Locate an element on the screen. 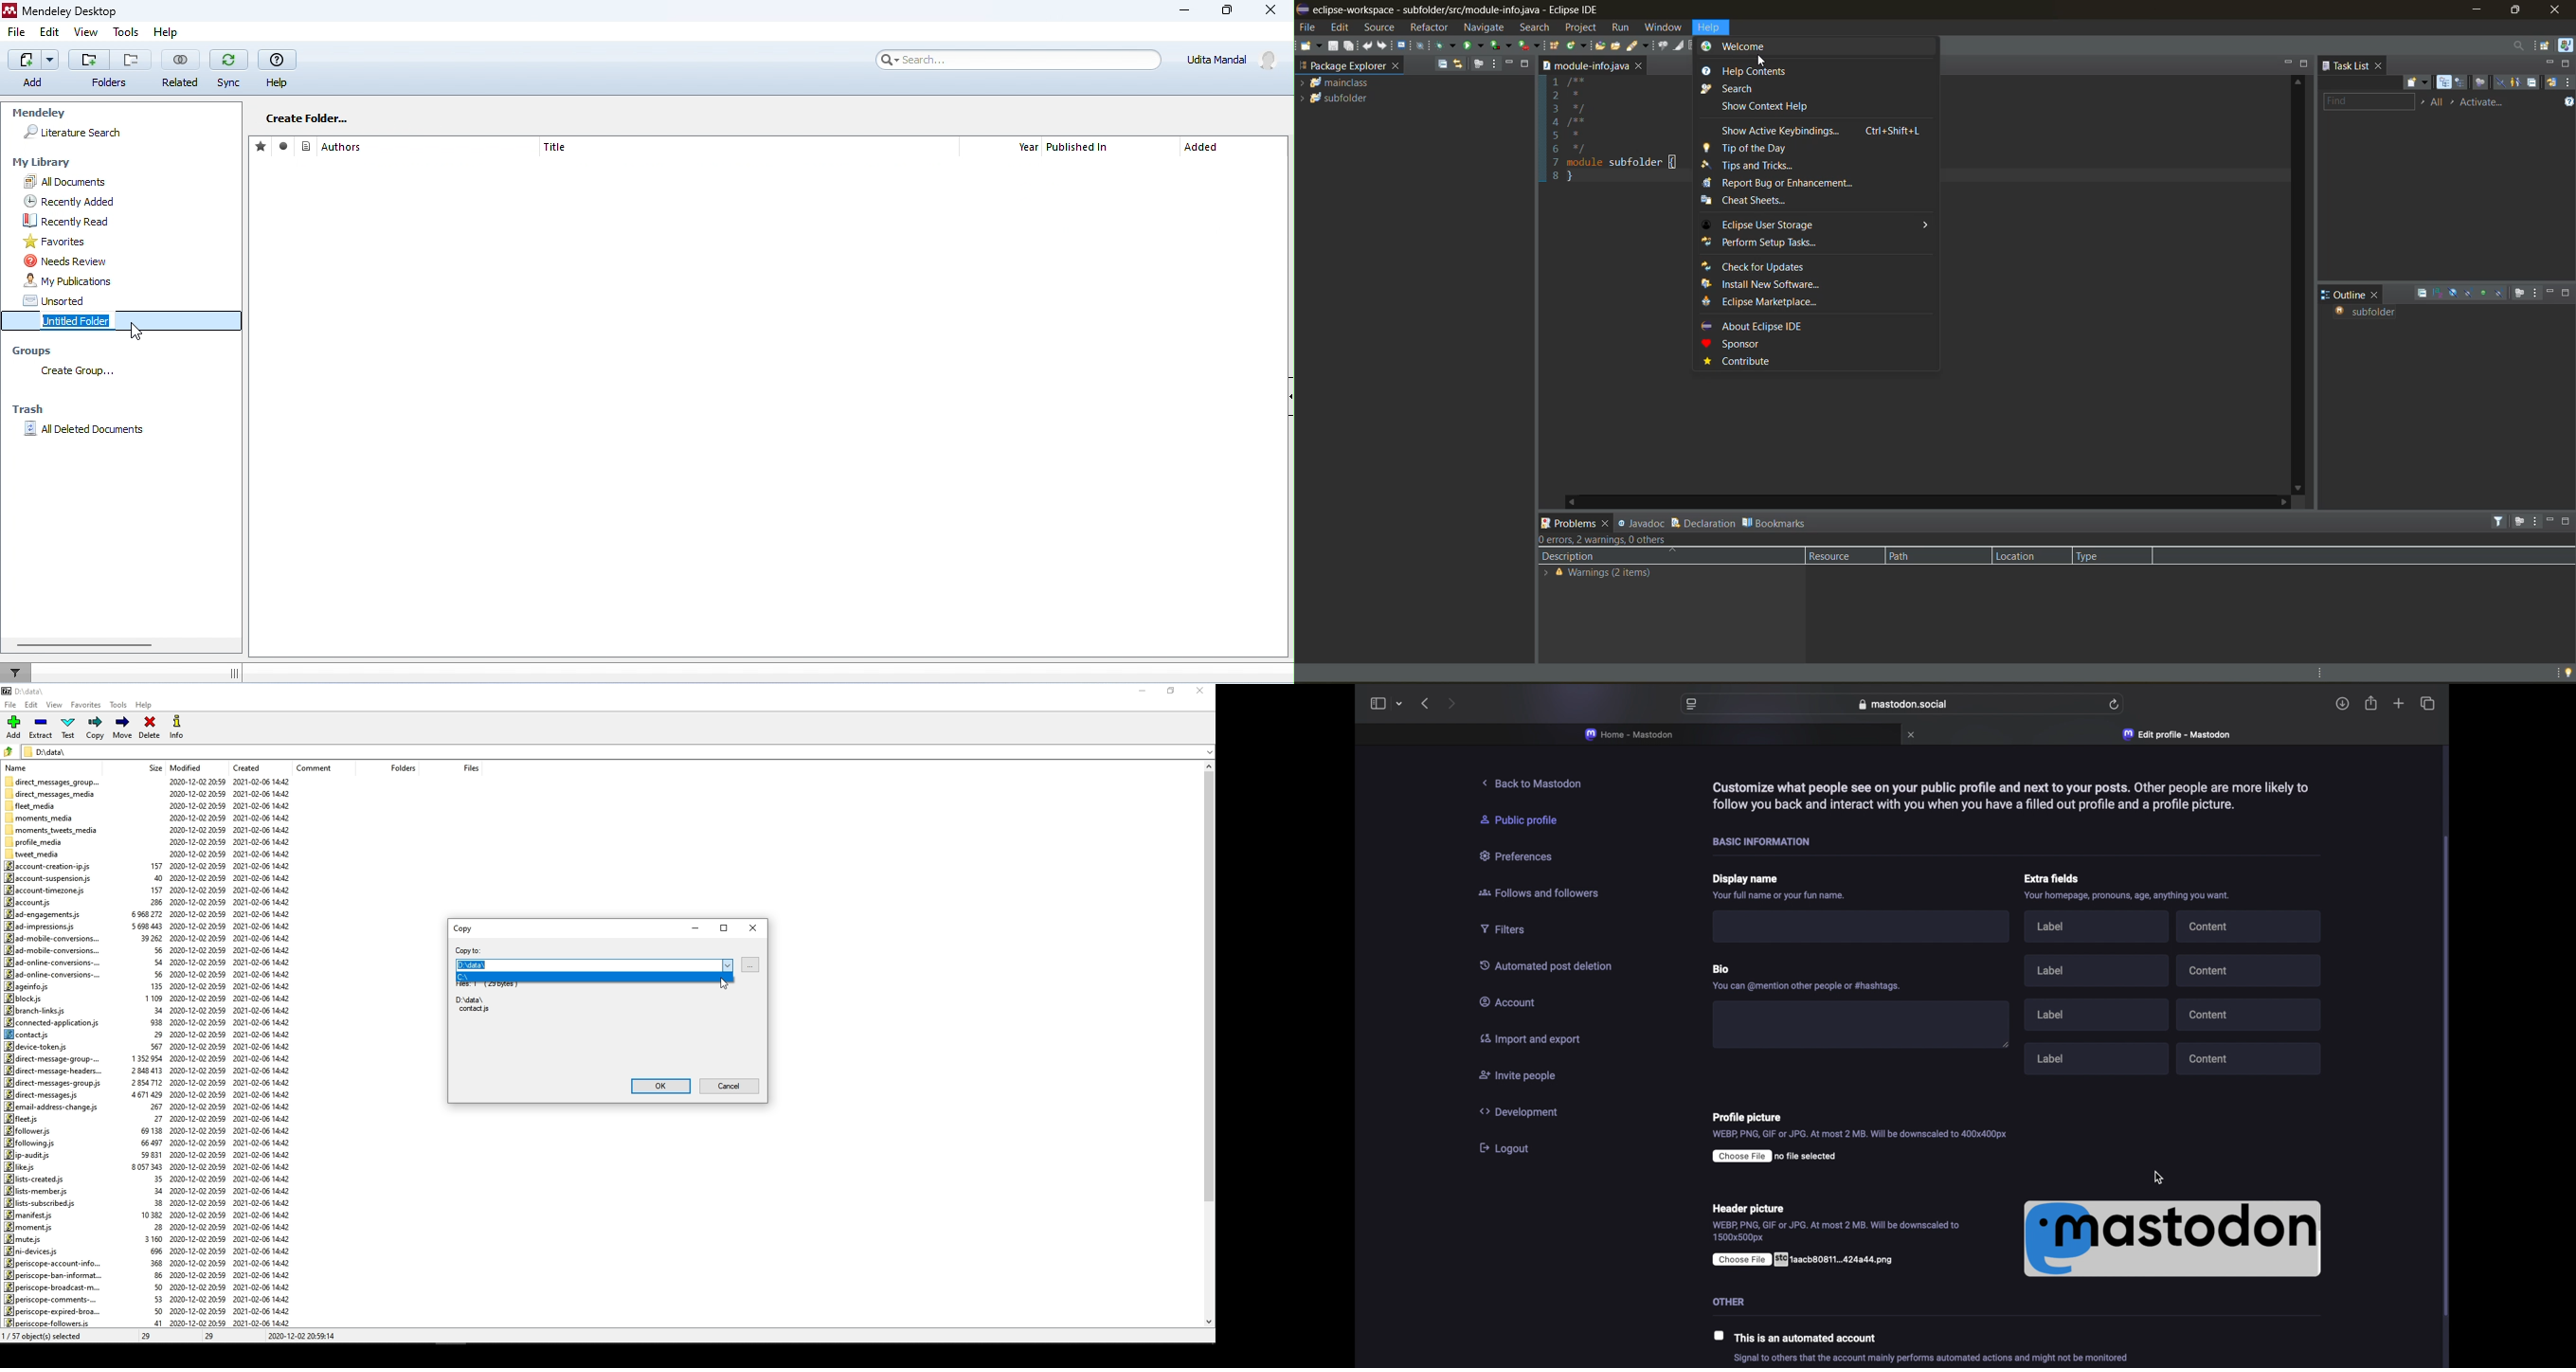 The image size is (2576, 1372). new tab is located at coordinates (2399, 705).